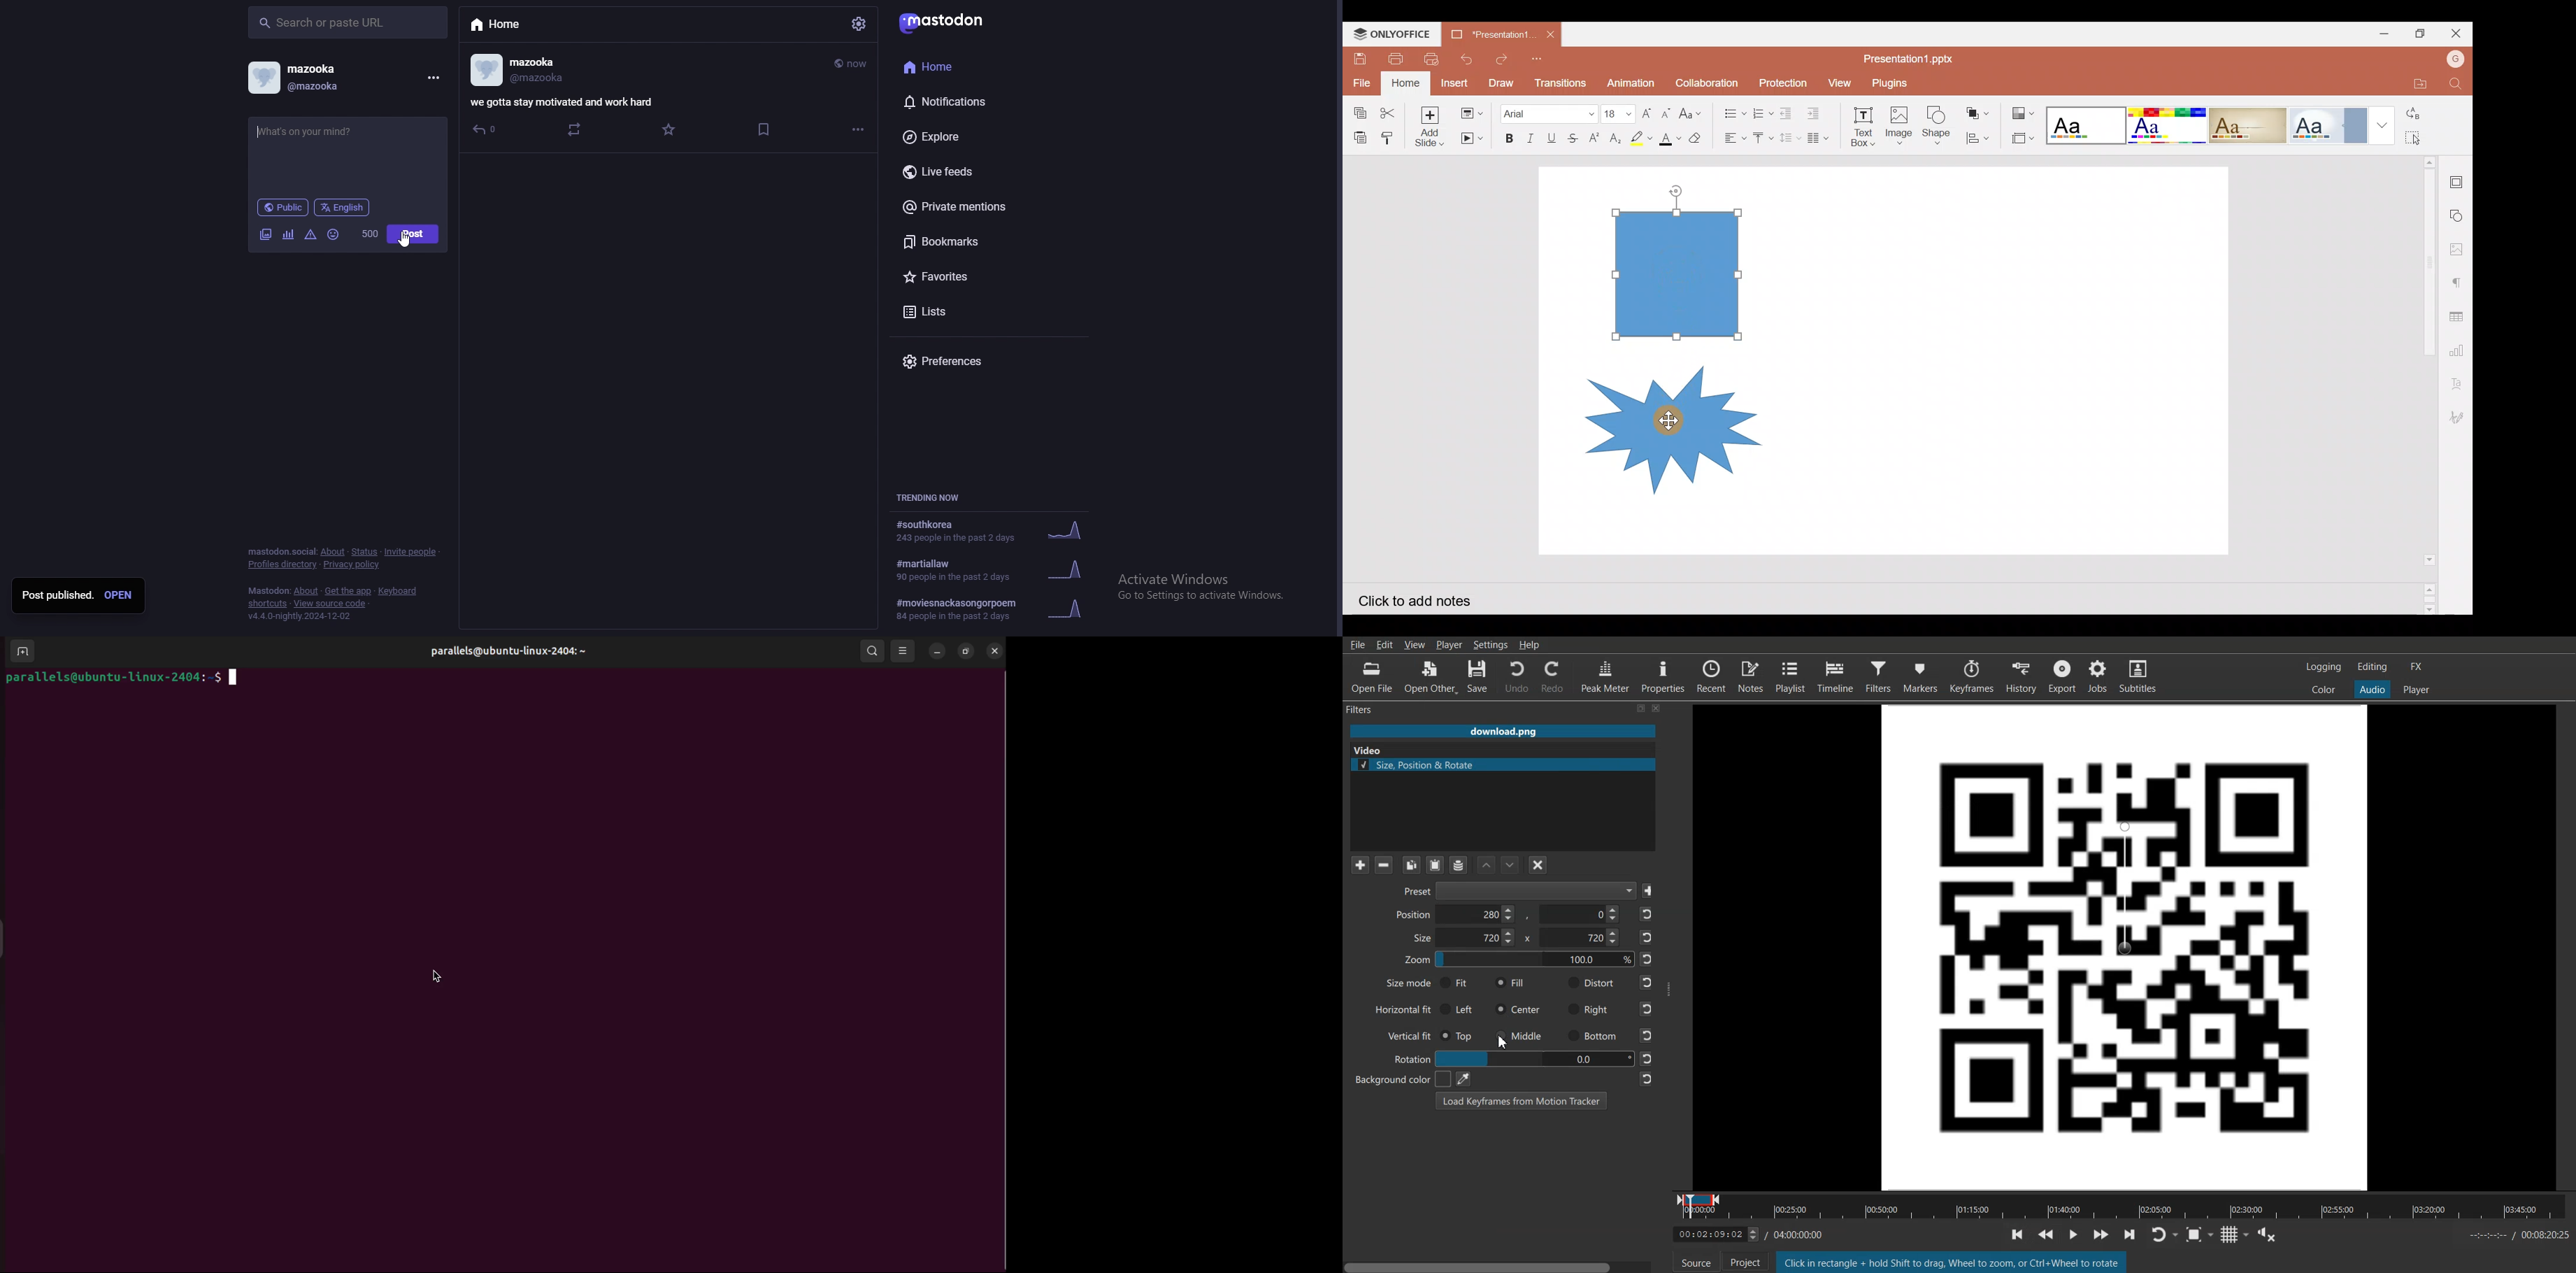  What do you see at coordinates (1430, 676) in the screenshot?
I see `Open Other` at bounding box center [1430, 676].